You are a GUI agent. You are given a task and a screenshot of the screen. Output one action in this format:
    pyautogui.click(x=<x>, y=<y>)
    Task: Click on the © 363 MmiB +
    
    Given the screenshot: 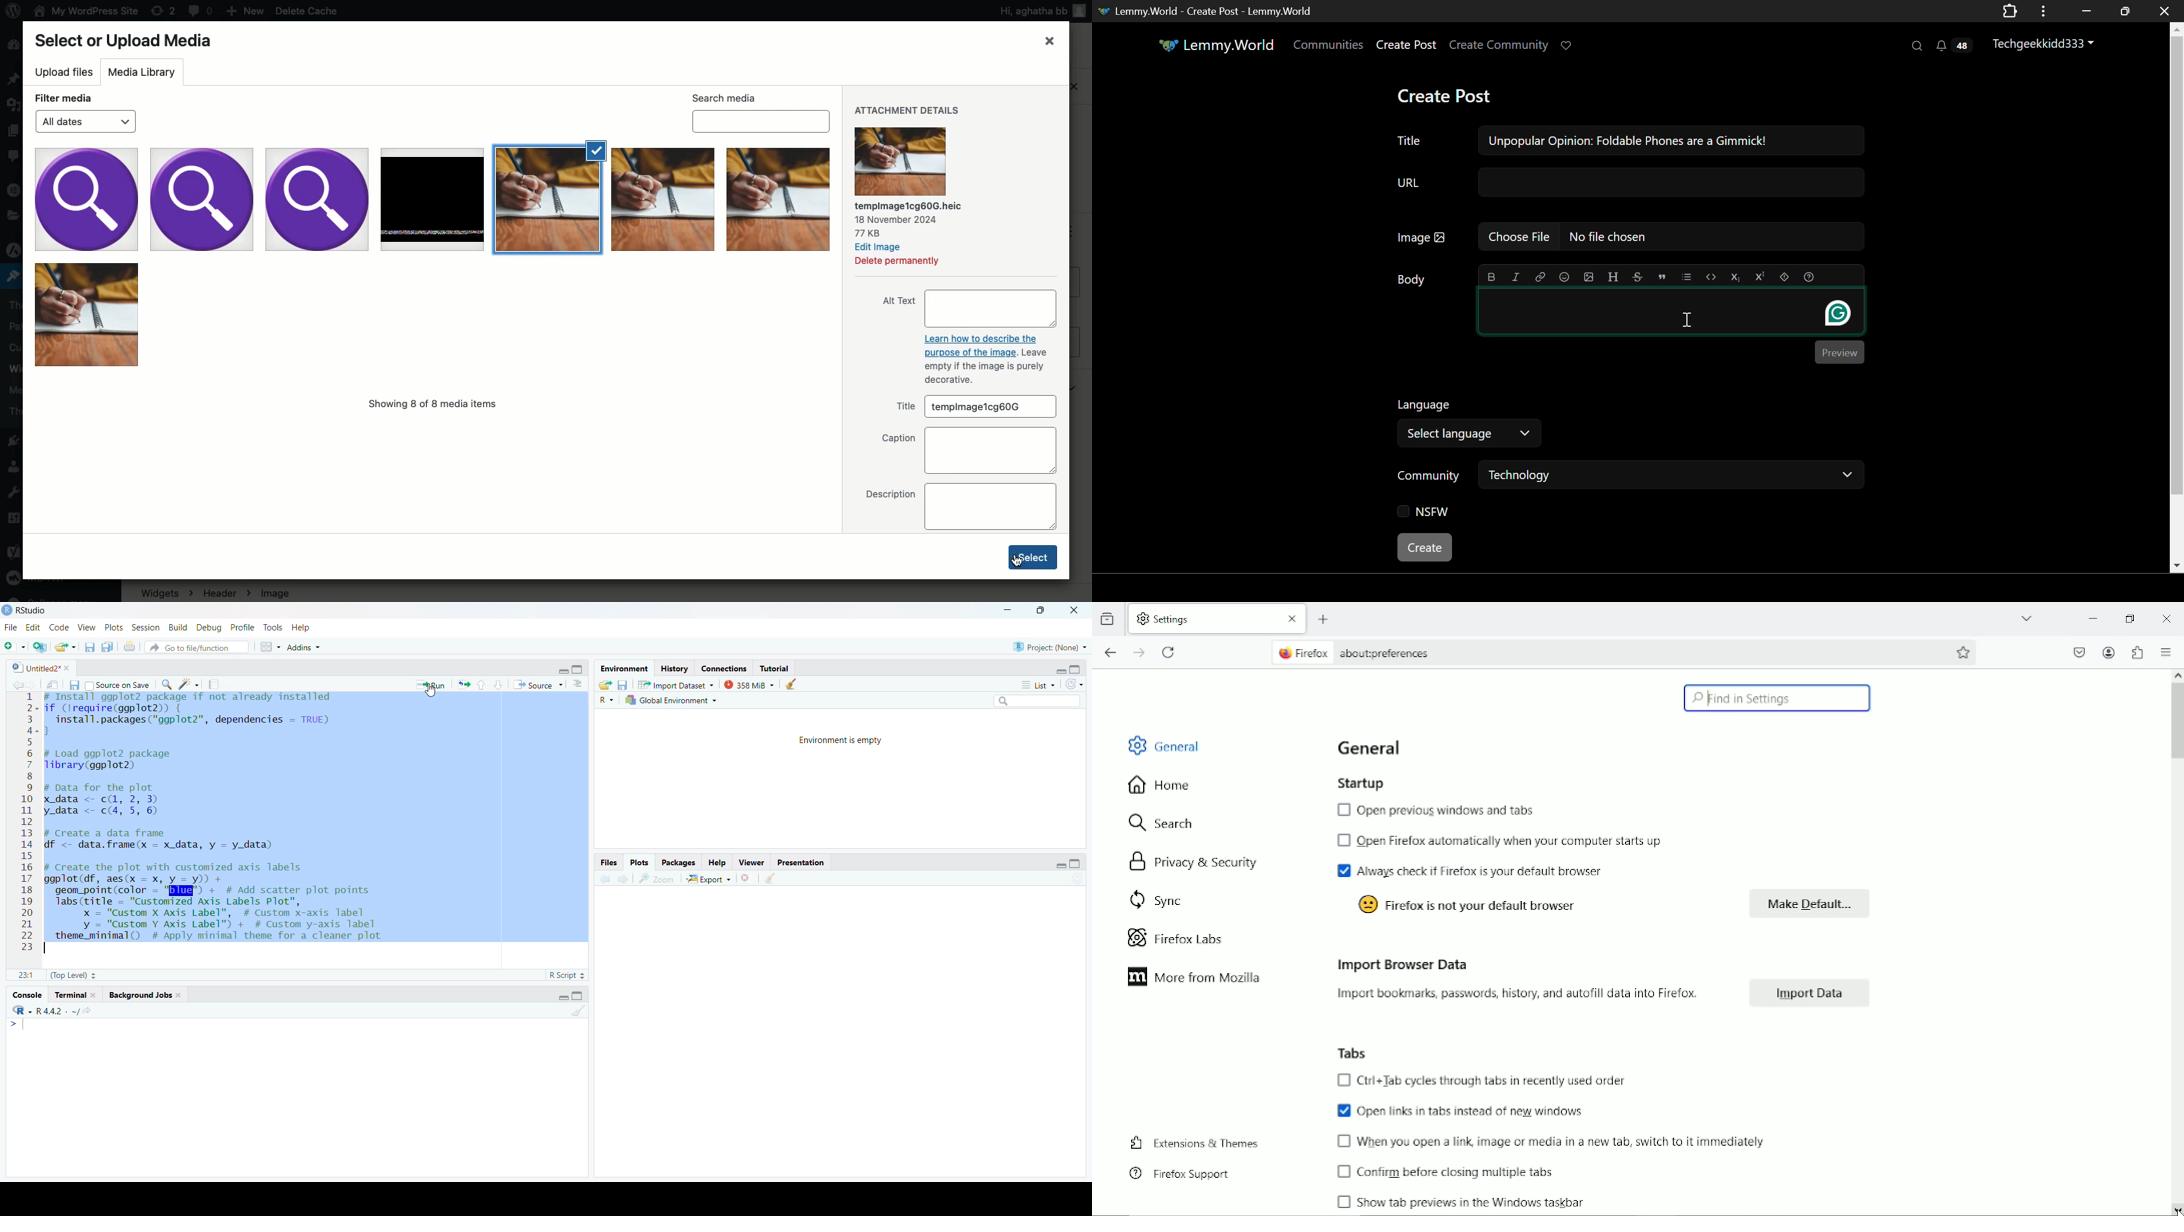 What is the action you would take?
    pyautogui.click(x=750, y=685)
    